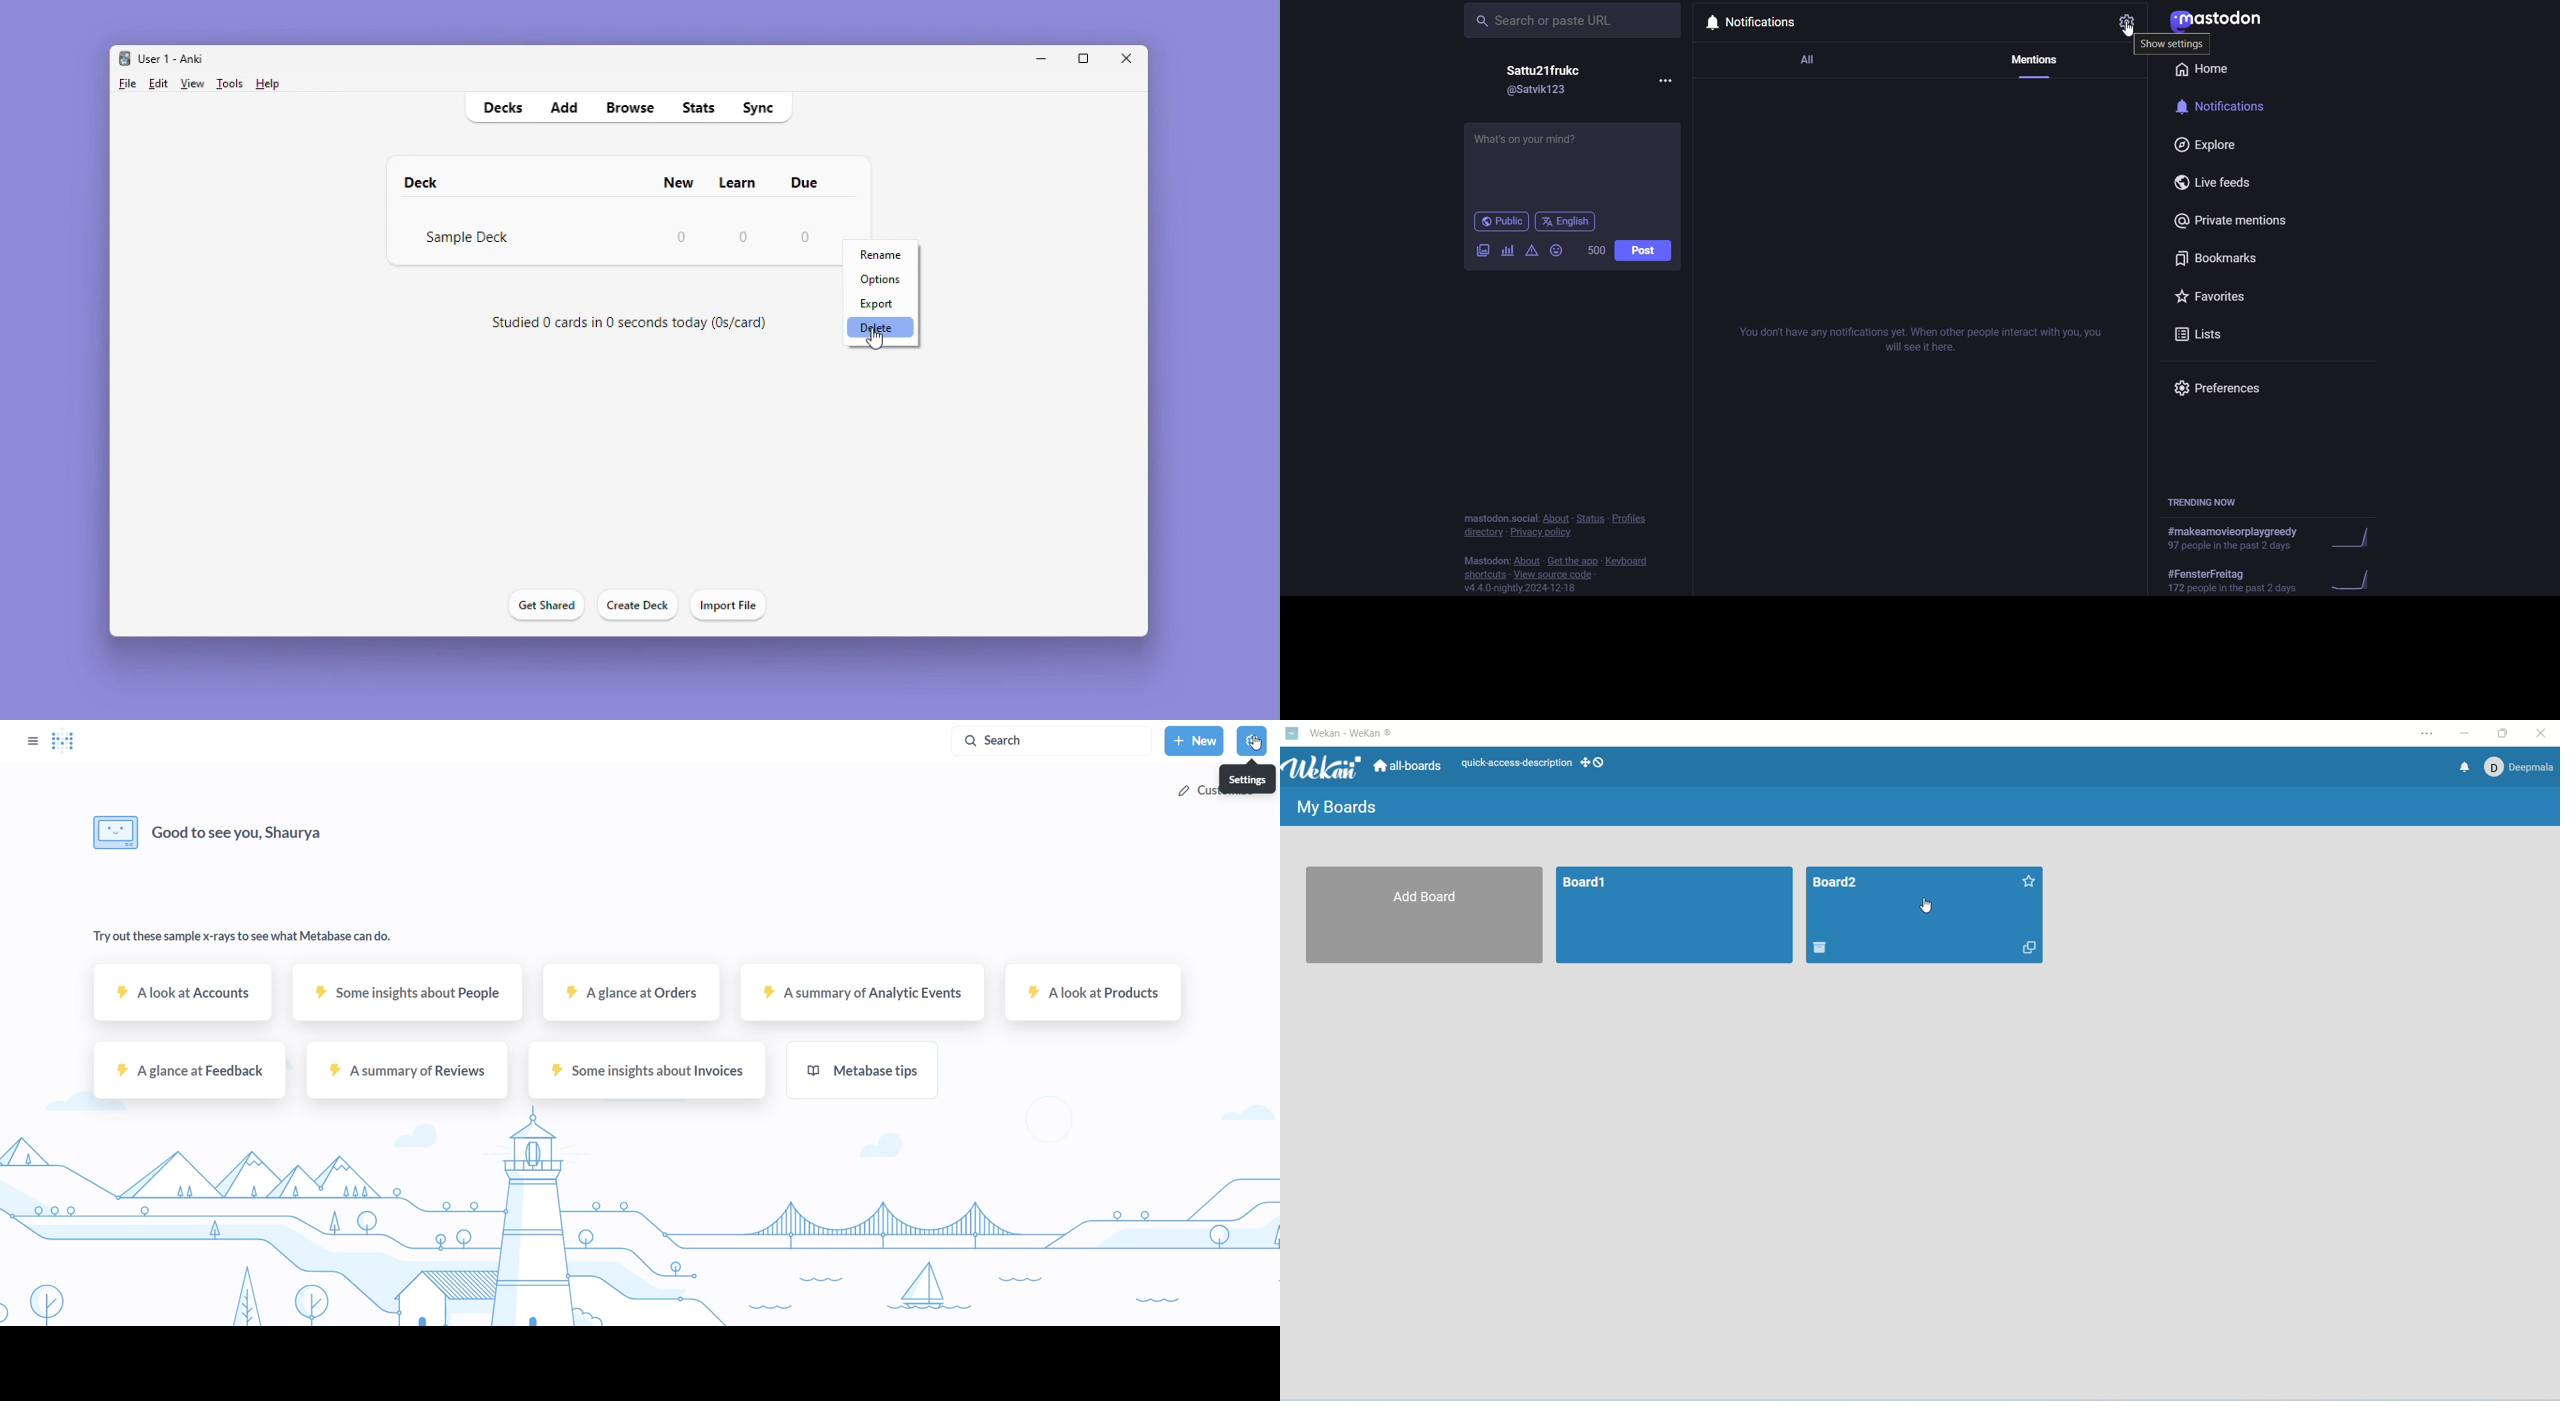 The height and width of the screenshot is (1428, 2576). What do you see at coordinates (760, 108) in the screenshot?
I see `sync` at bounding box center [760, 108].